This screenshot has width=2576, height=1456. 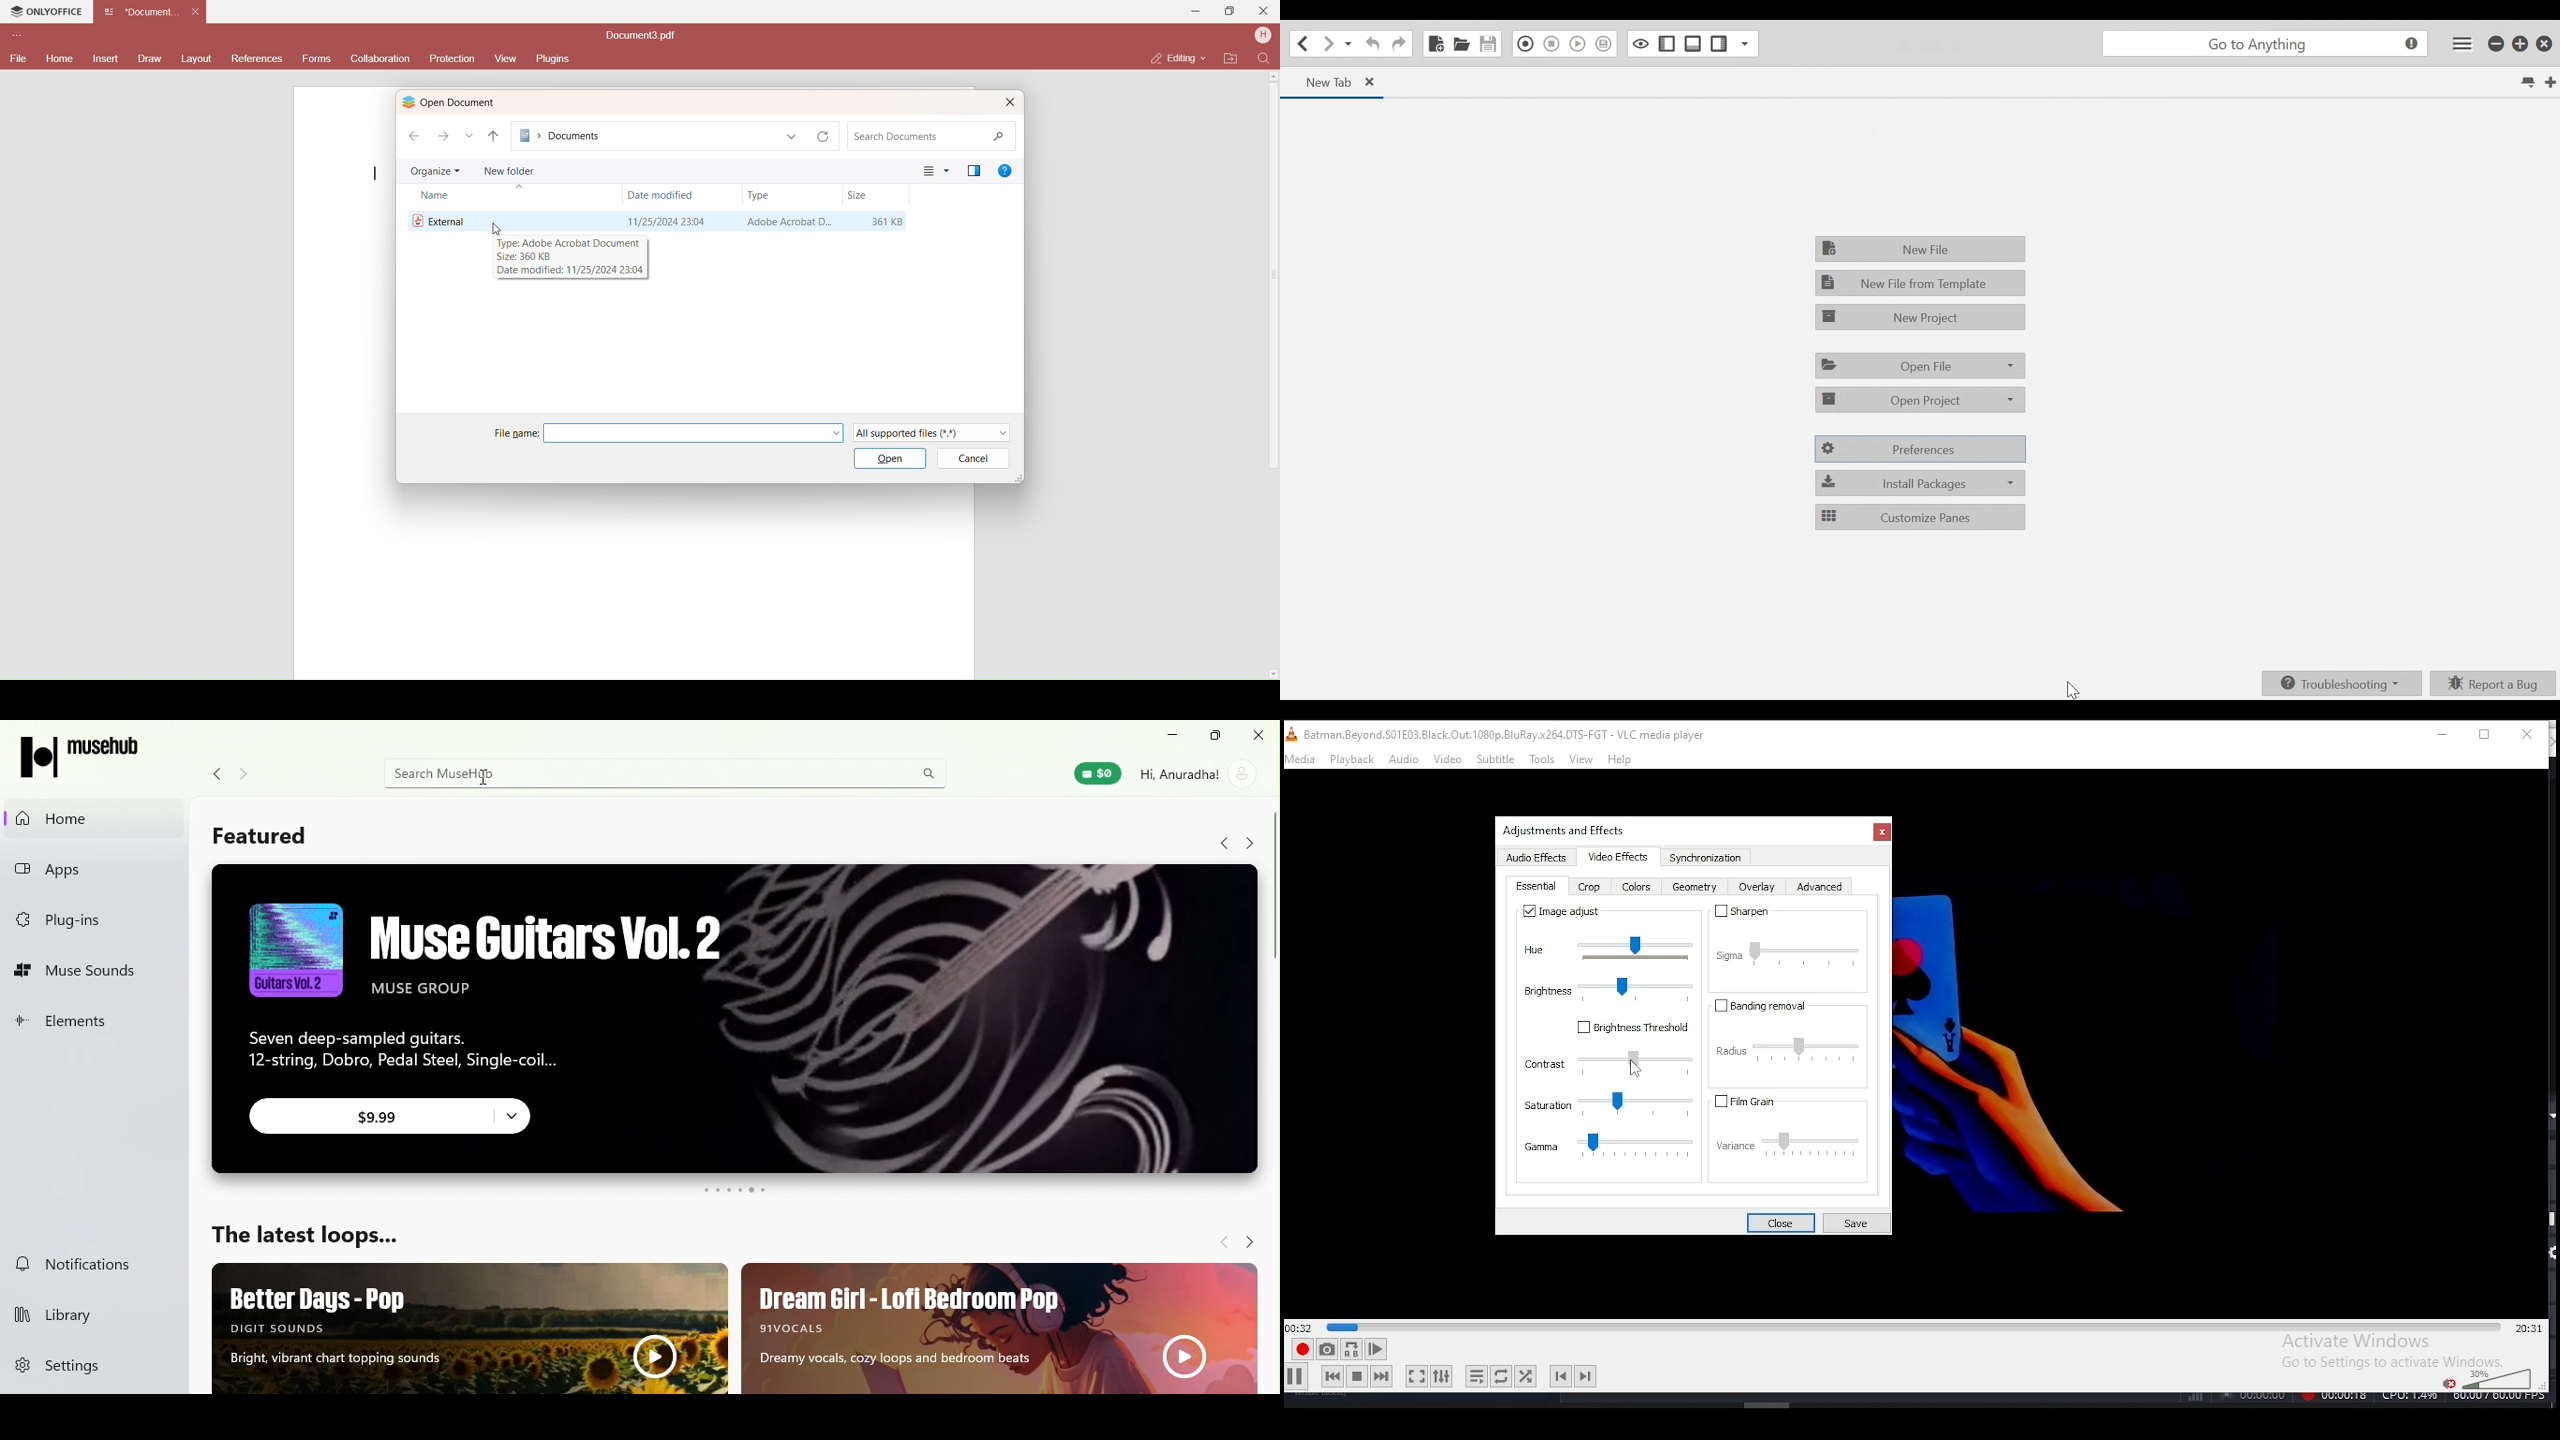 I want to click on sigma, so click(x=1788, y=949).